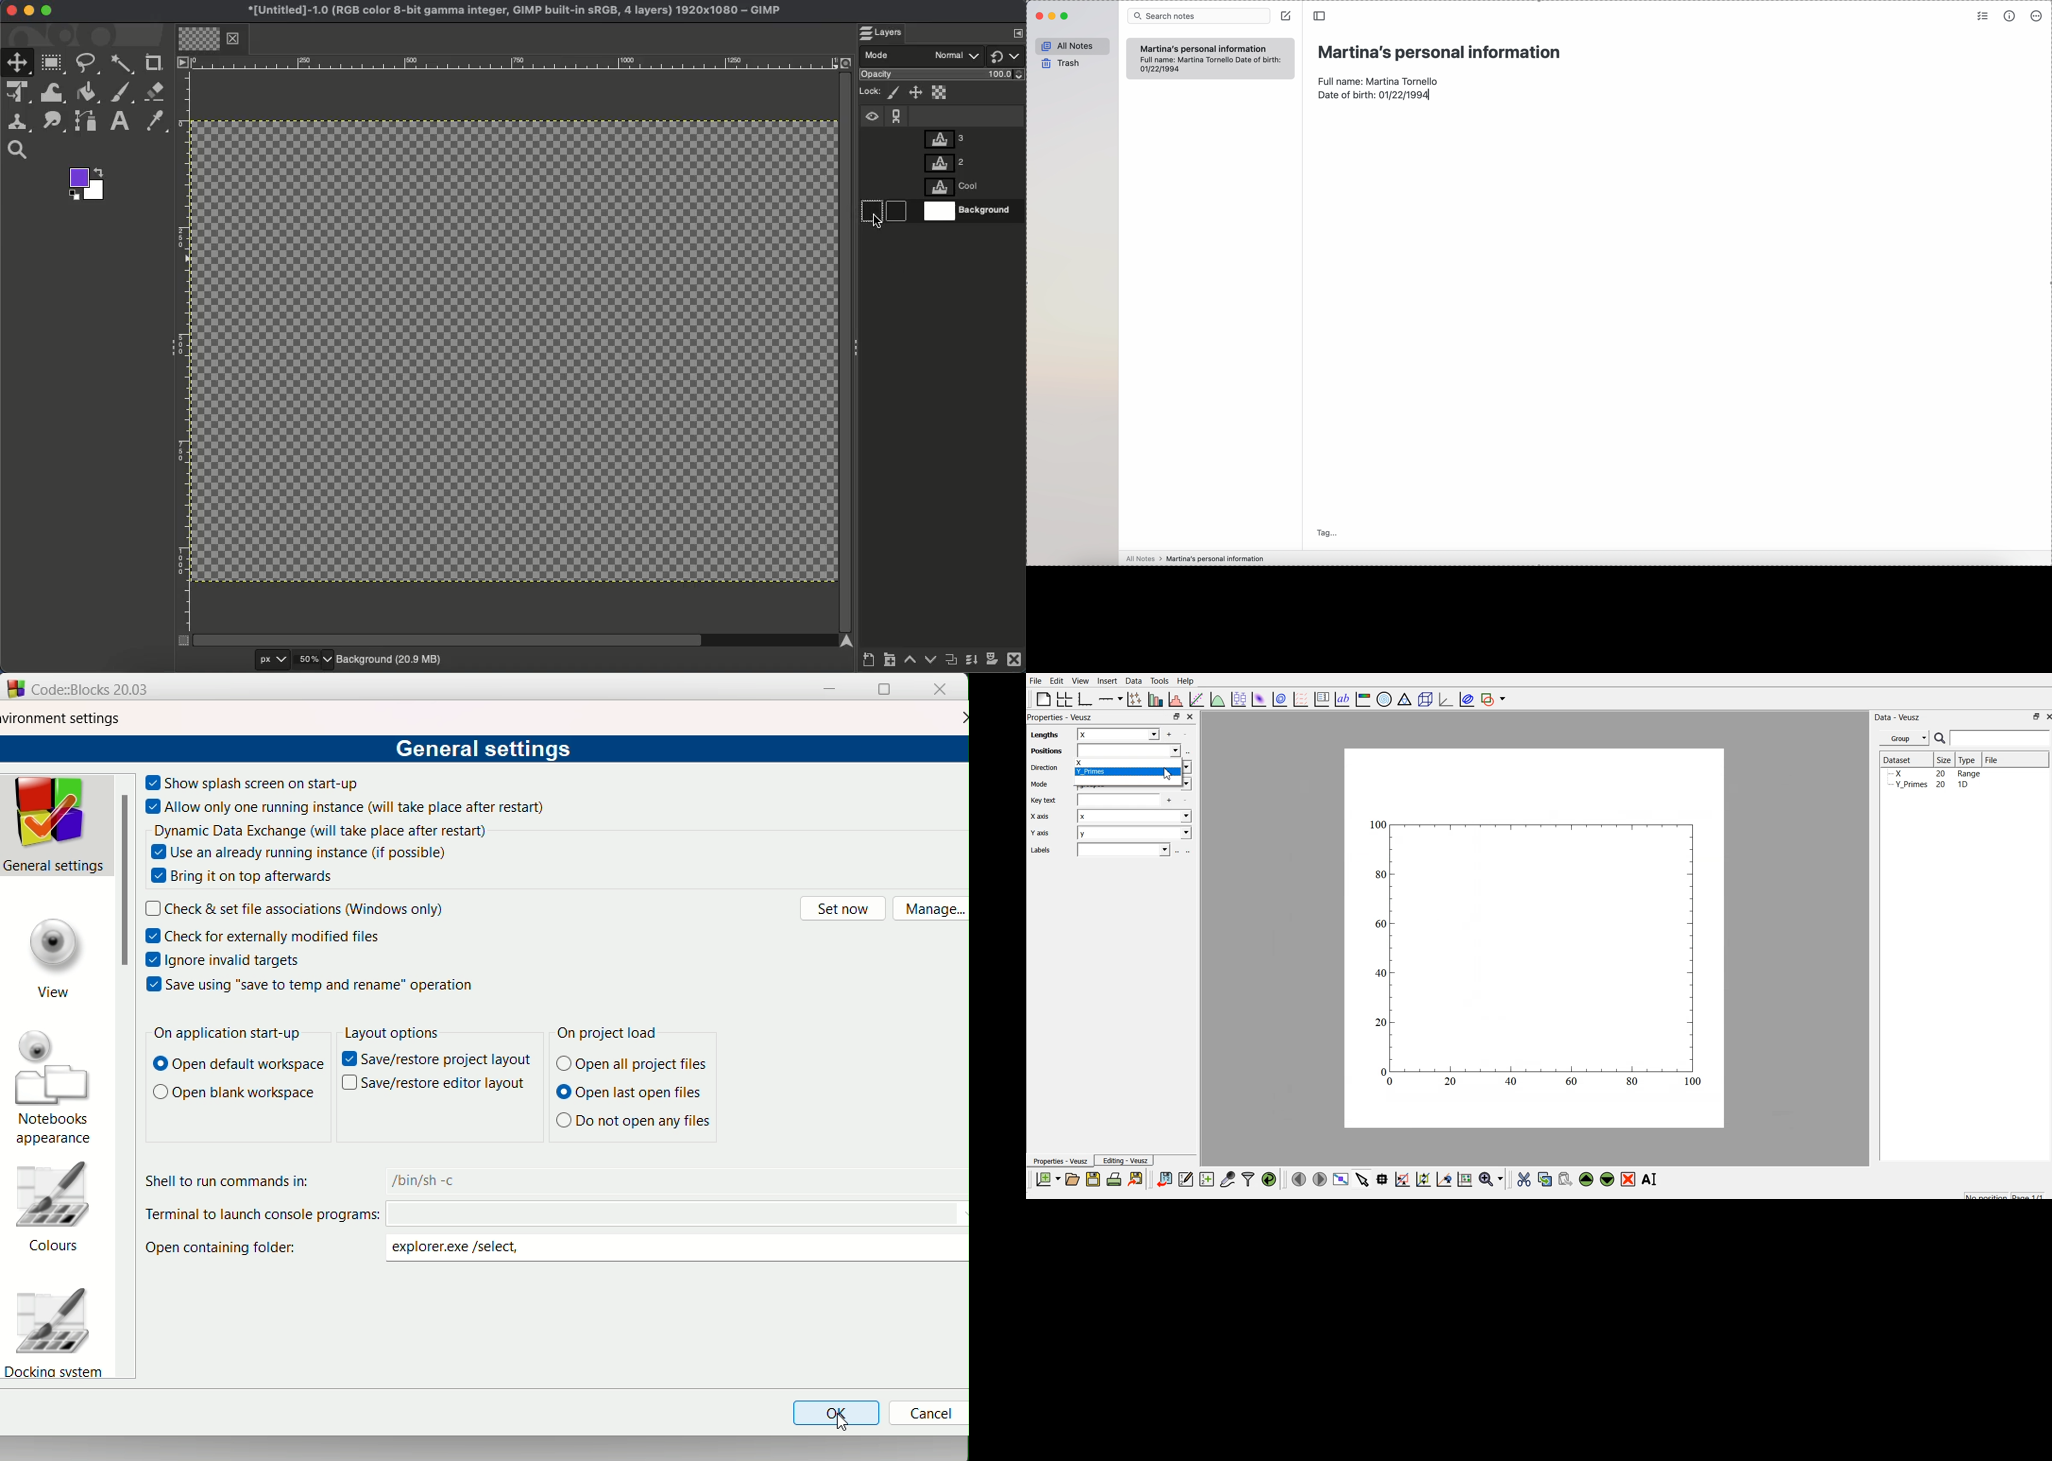 Image resolution: width=2072 pixels, height=1484 pixels. Describe the element at coordinates (1405, 699) in the screenshot. I see `Ternary graph` at that location.